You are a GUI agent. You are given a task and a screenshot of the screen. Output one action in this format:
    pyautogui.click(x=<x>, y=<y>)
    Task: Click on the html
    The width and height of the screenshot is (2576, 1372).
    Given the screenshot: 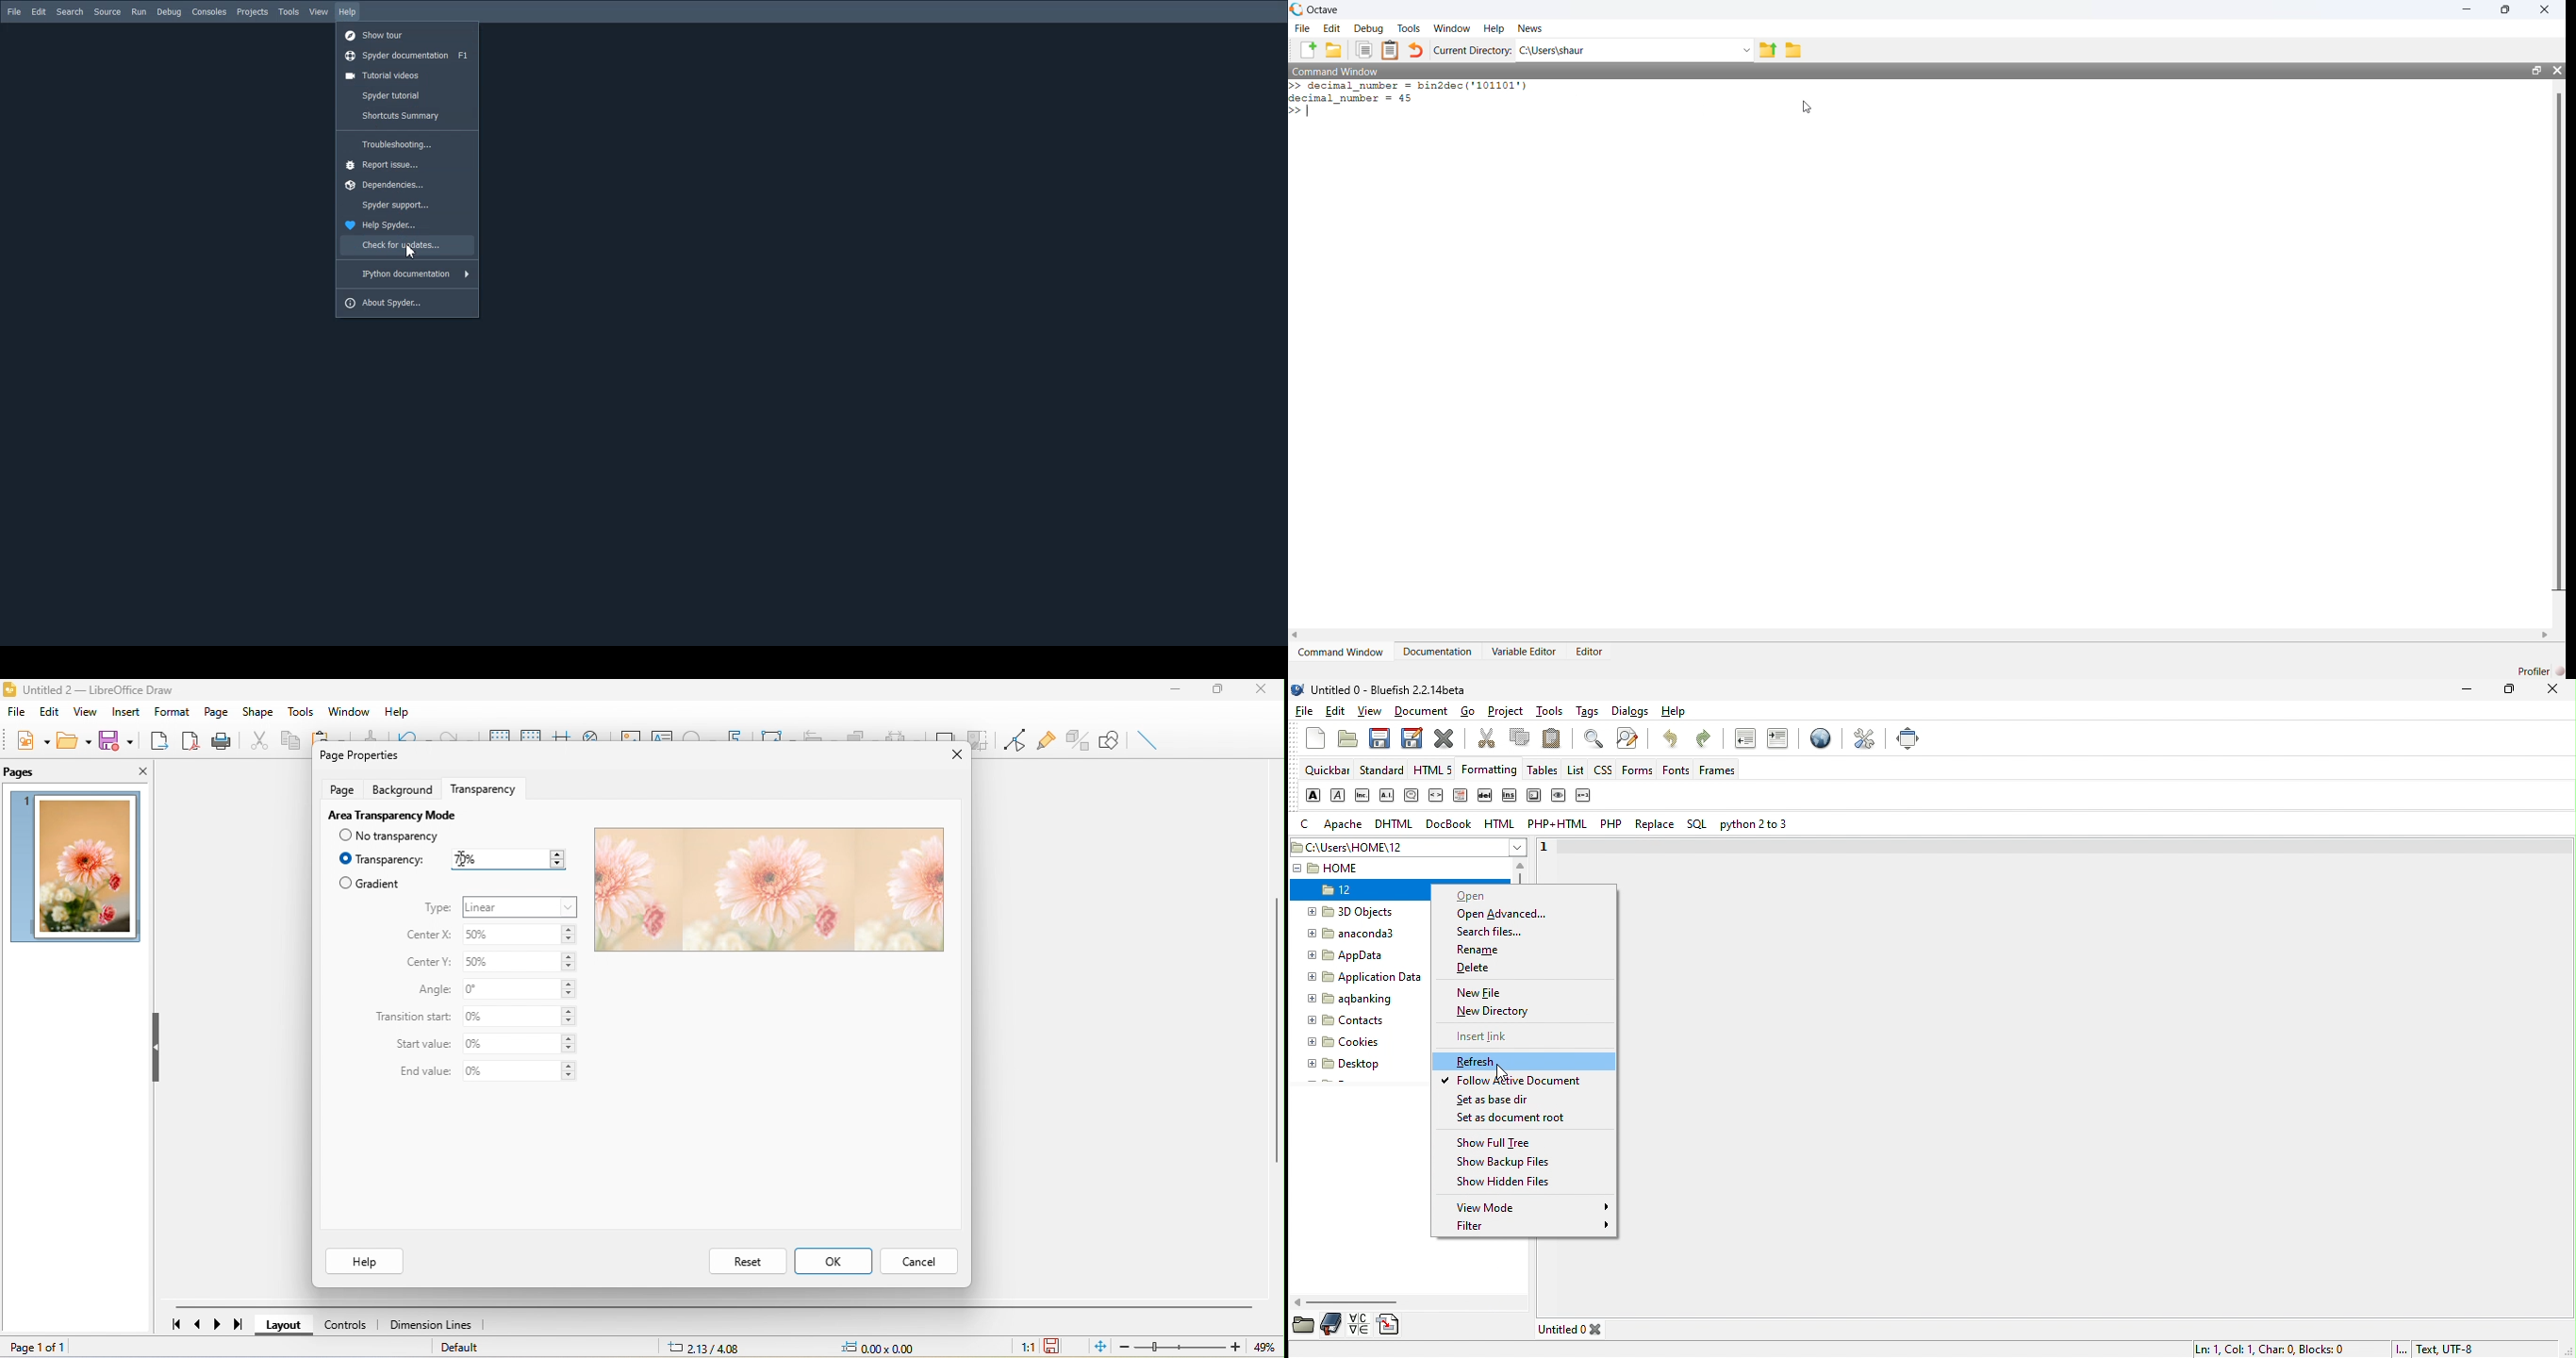 What is the action you would take?
    pyautogui.click(x=1499, y=824)
    